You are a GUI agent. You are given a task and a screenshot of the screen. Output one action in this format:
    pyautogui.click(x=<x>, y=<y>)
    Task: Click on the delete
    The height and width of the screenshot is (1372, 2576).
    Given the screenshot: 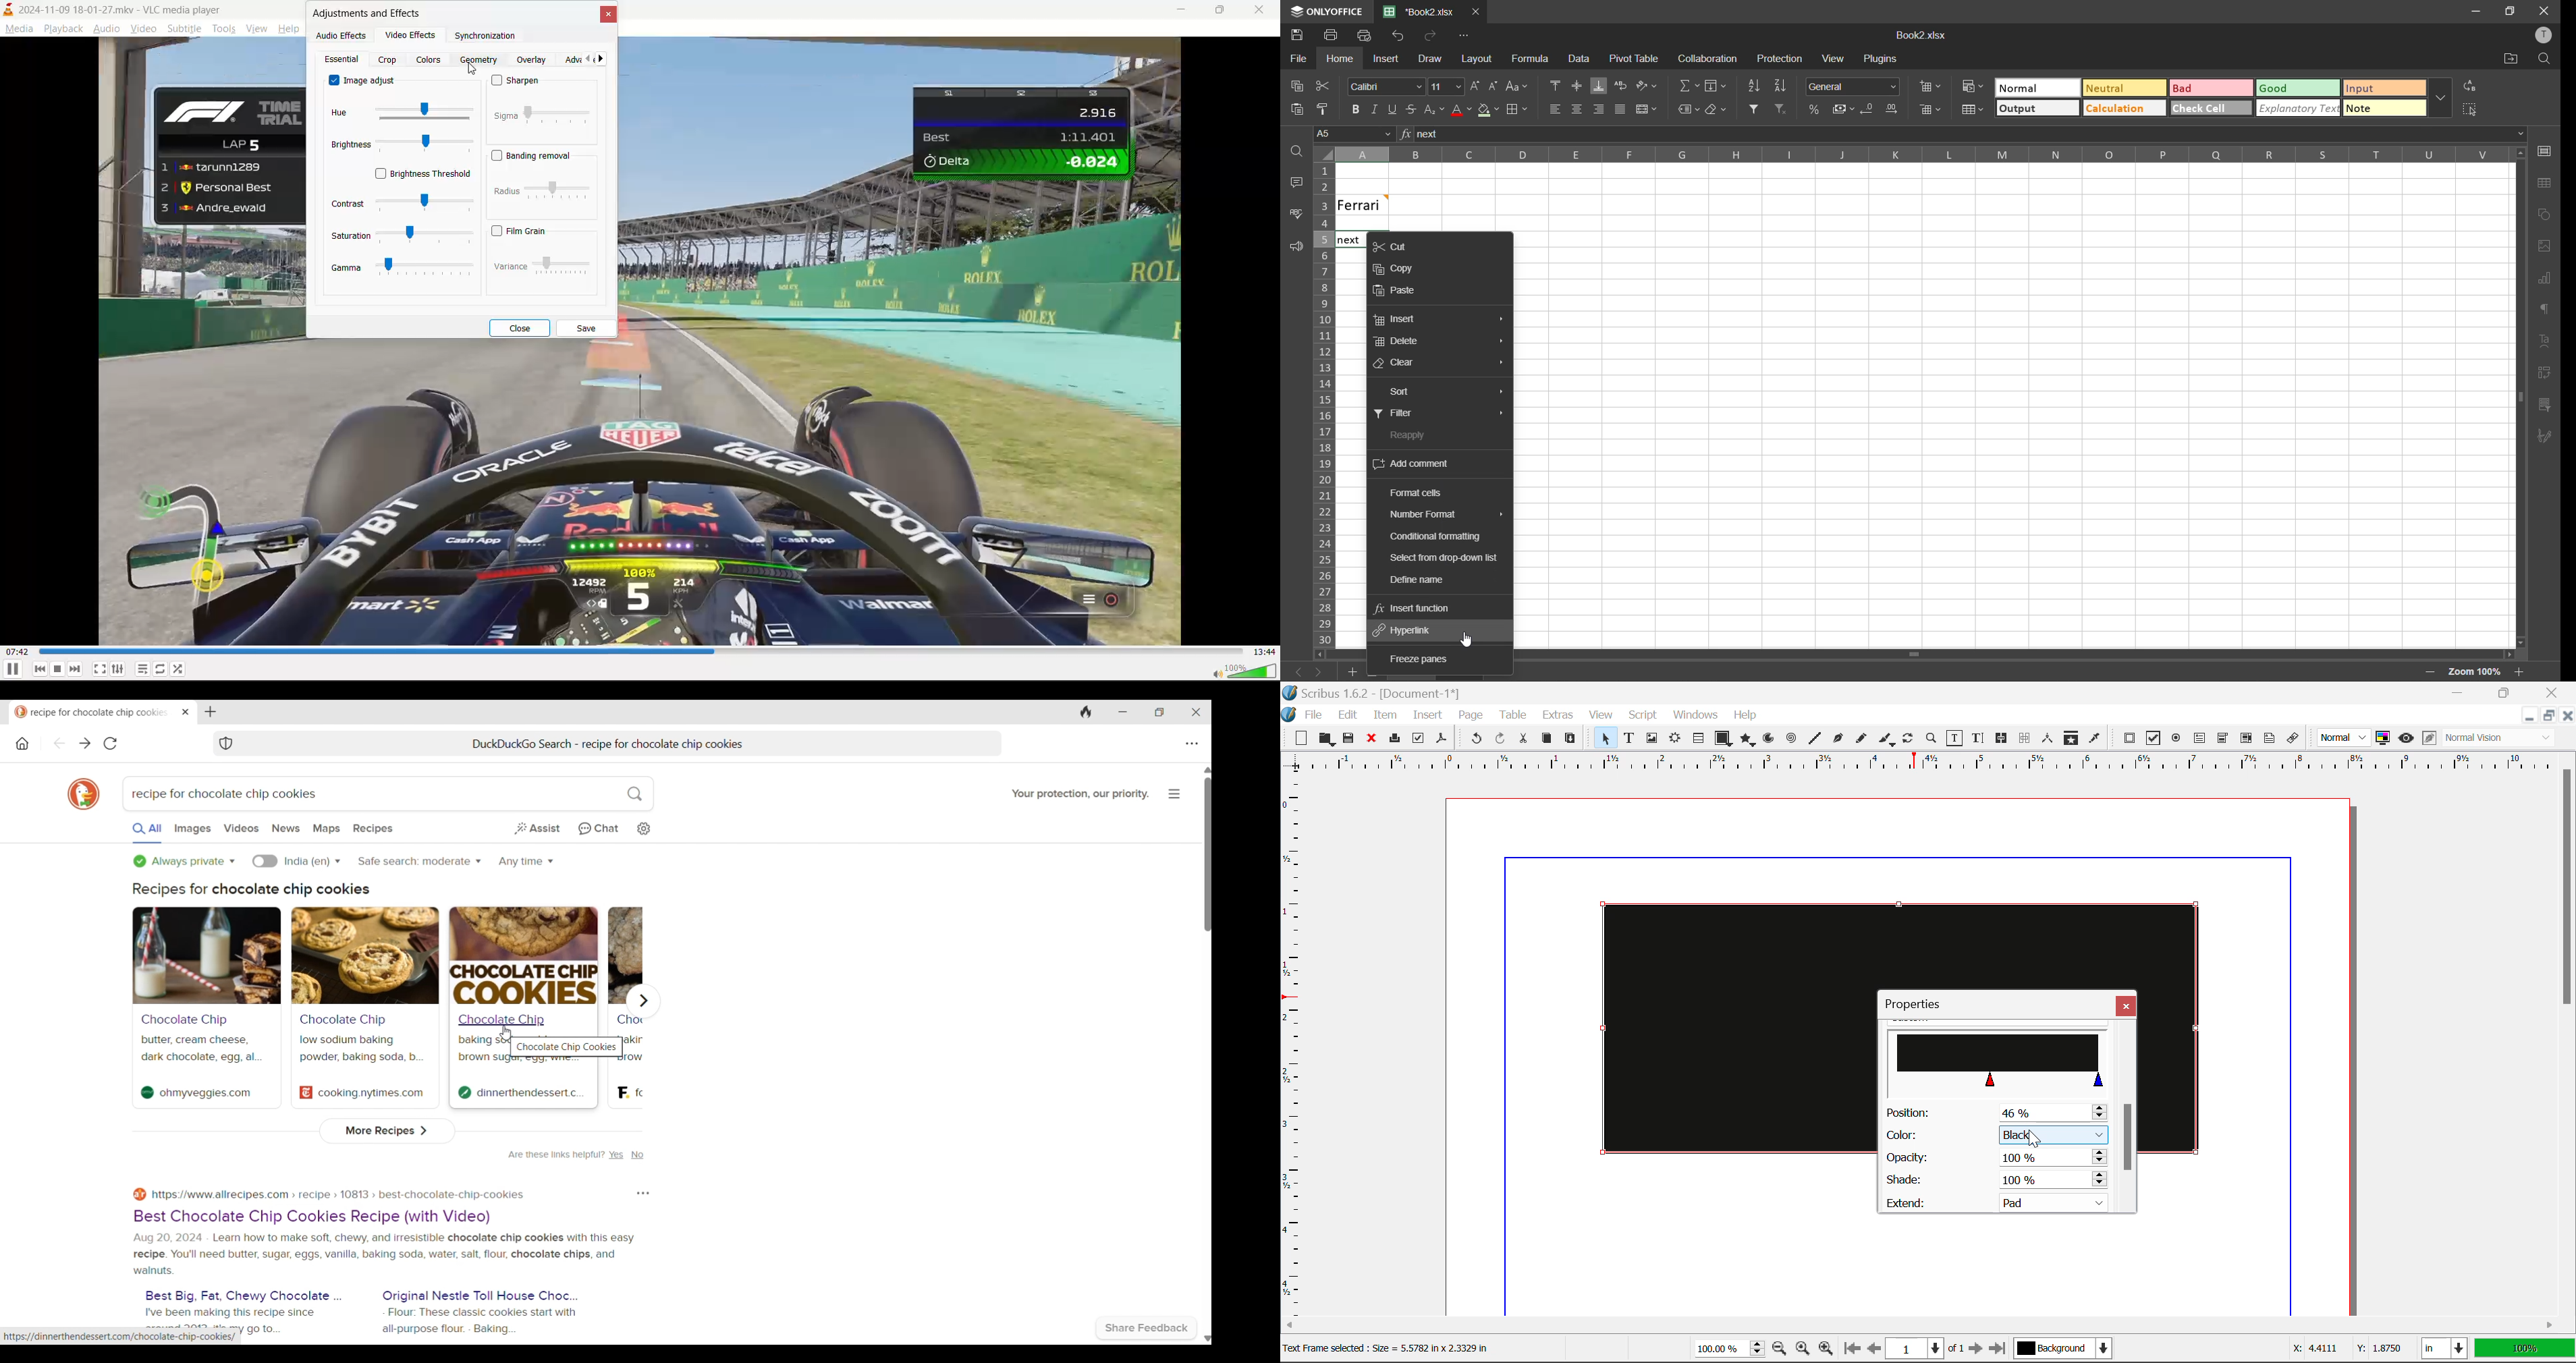 What is the action you would take?
    pyautogui.click(x=1398, y=341)
    